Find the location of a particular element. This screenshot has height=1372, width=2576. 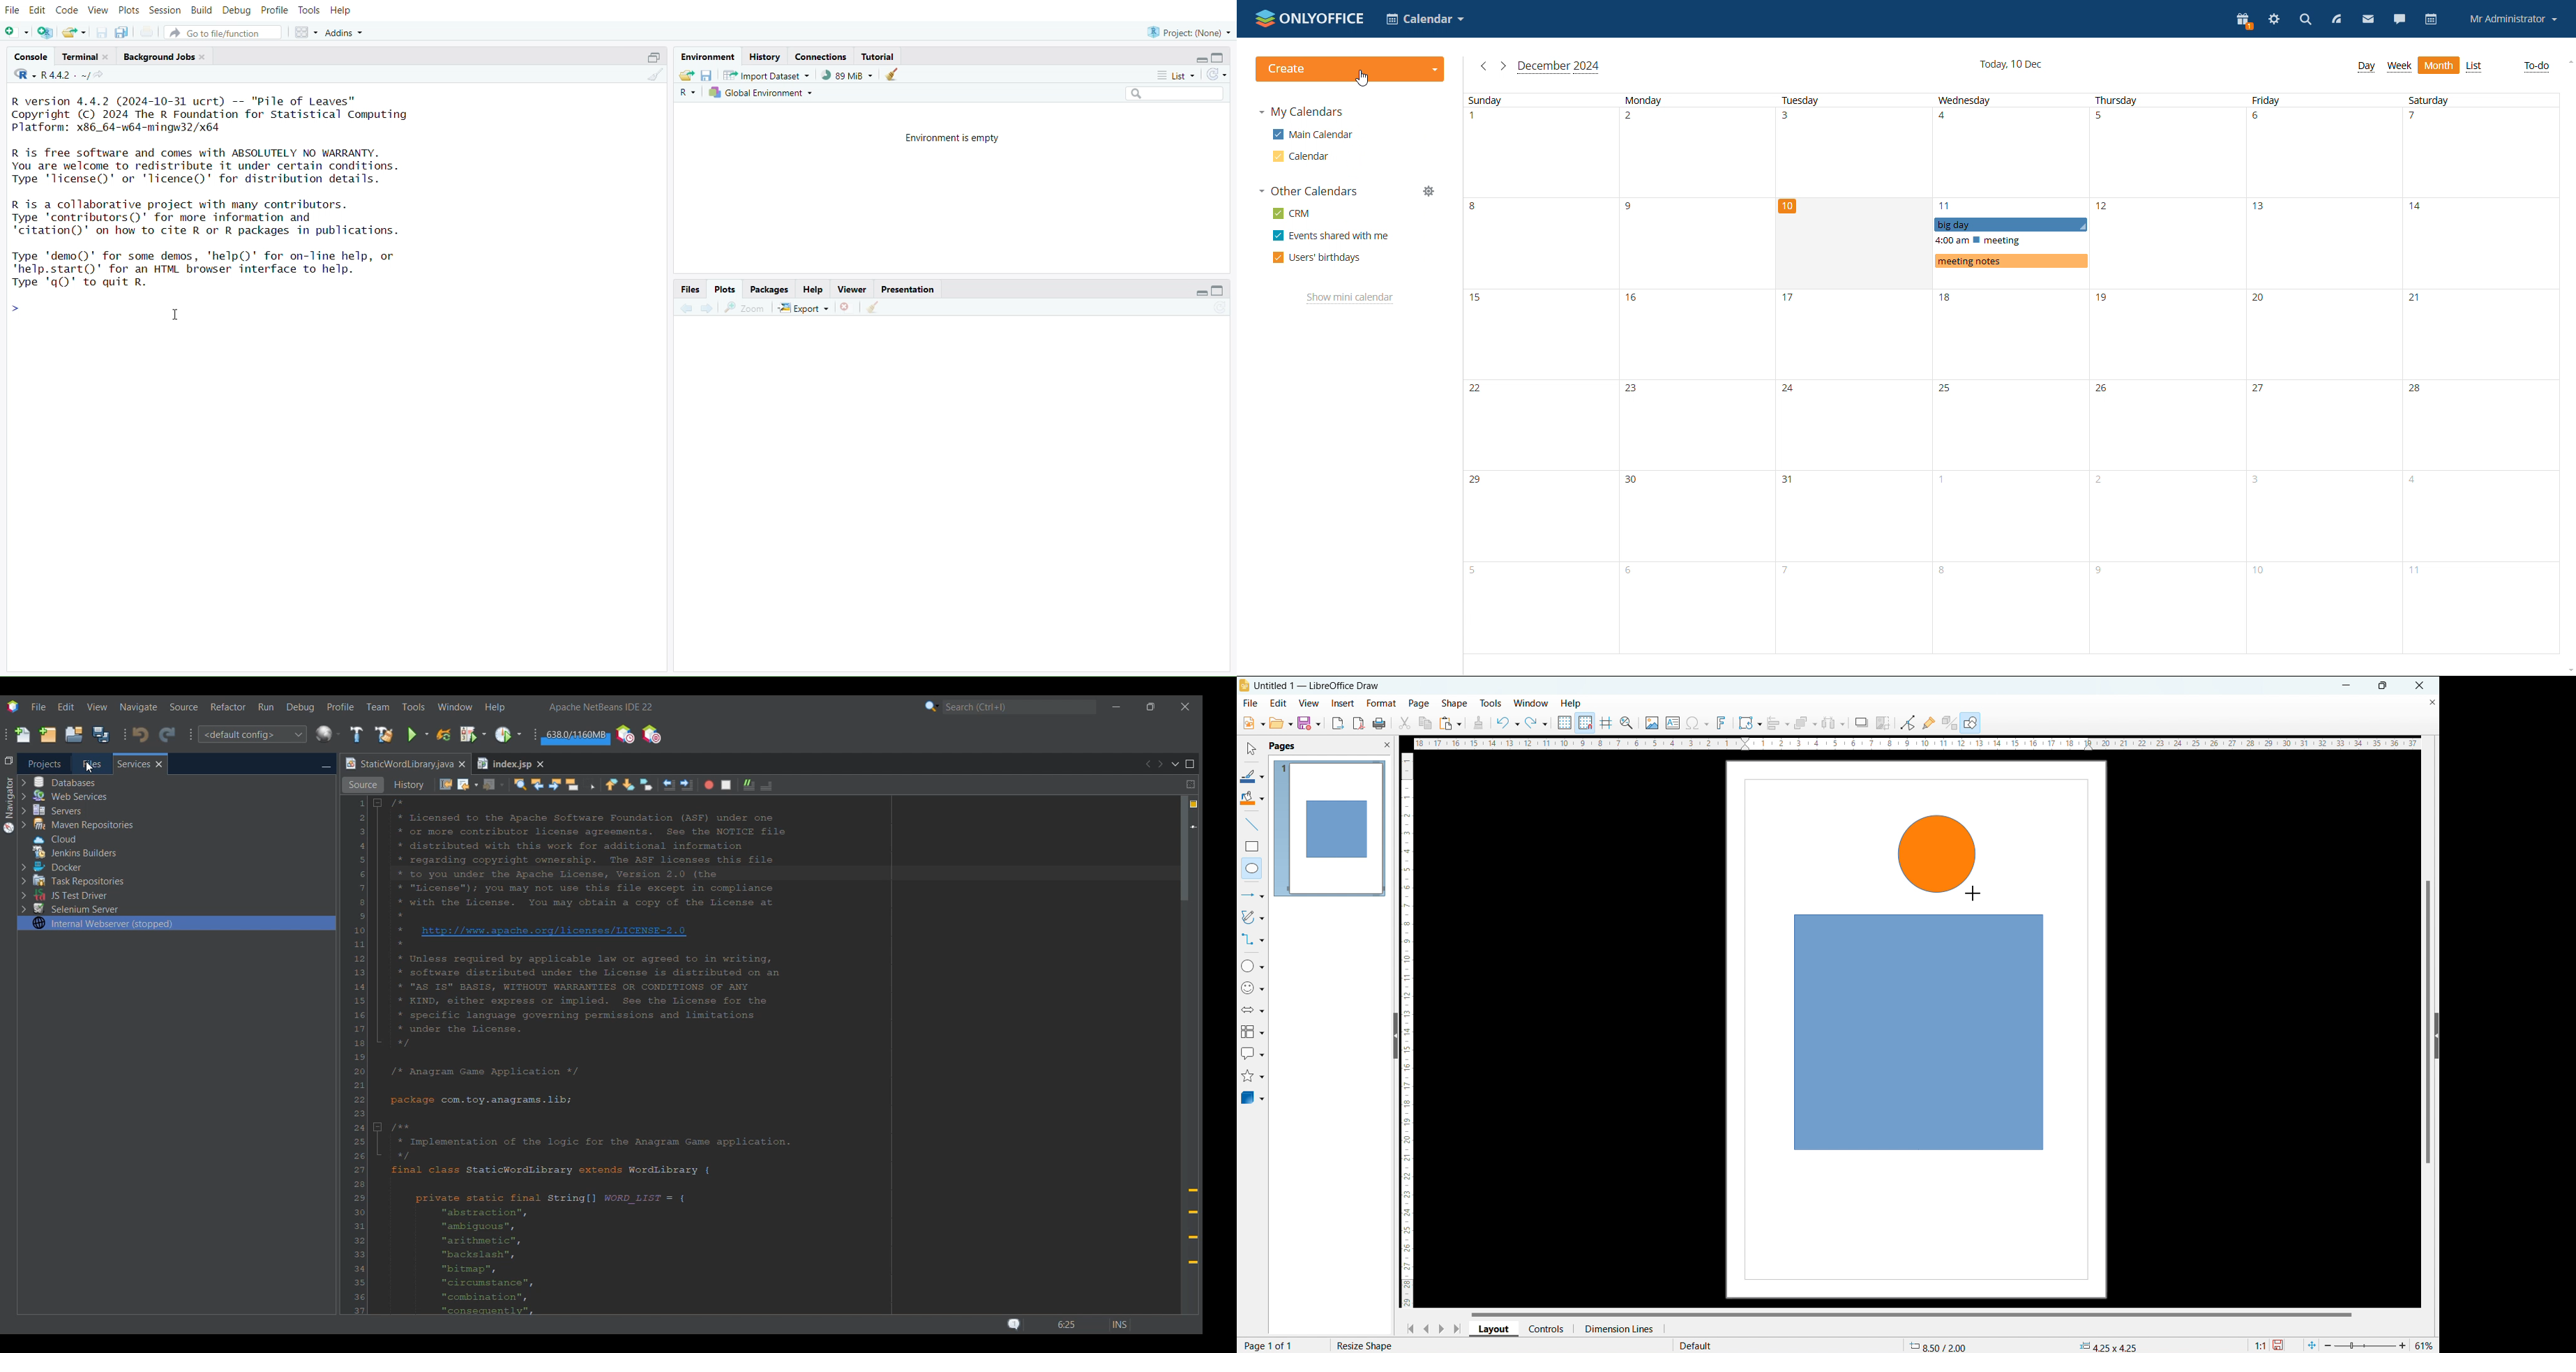

Current tab highlighted is located at coordinates (398, 764).